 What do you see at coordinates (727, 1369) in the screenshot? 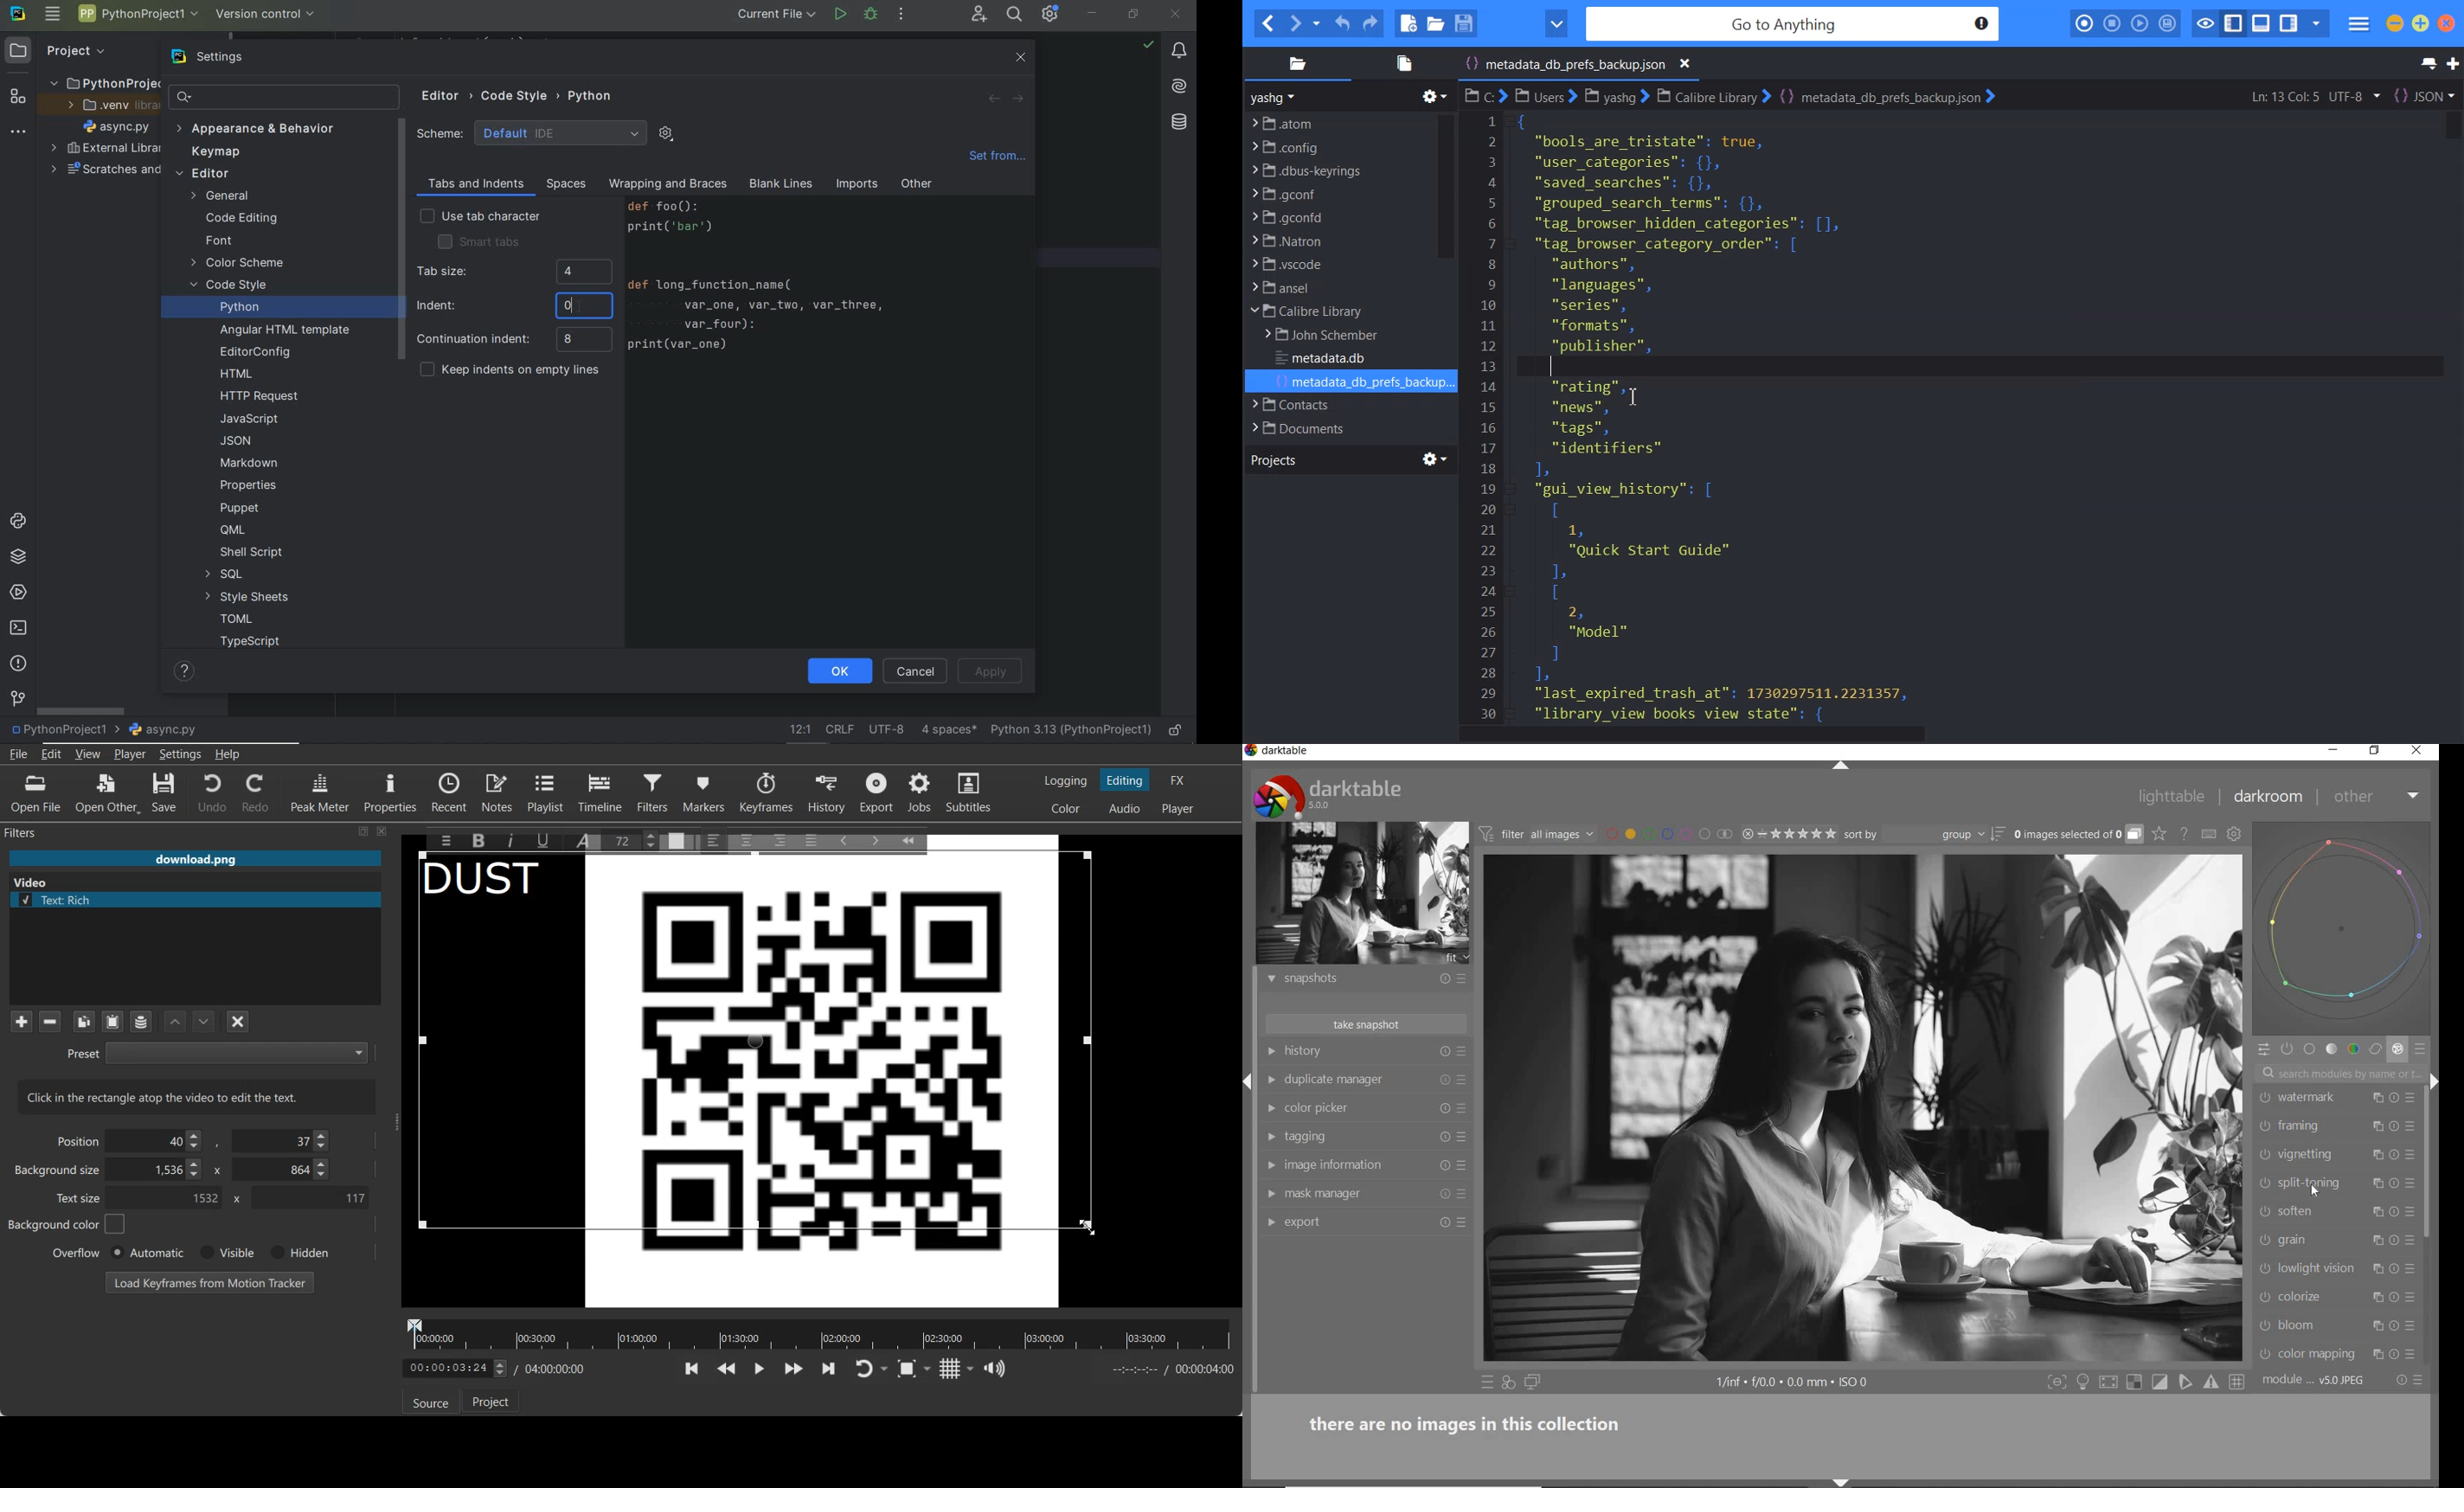
I see `Play Quickly backward` at bounding box center [727, 1369].